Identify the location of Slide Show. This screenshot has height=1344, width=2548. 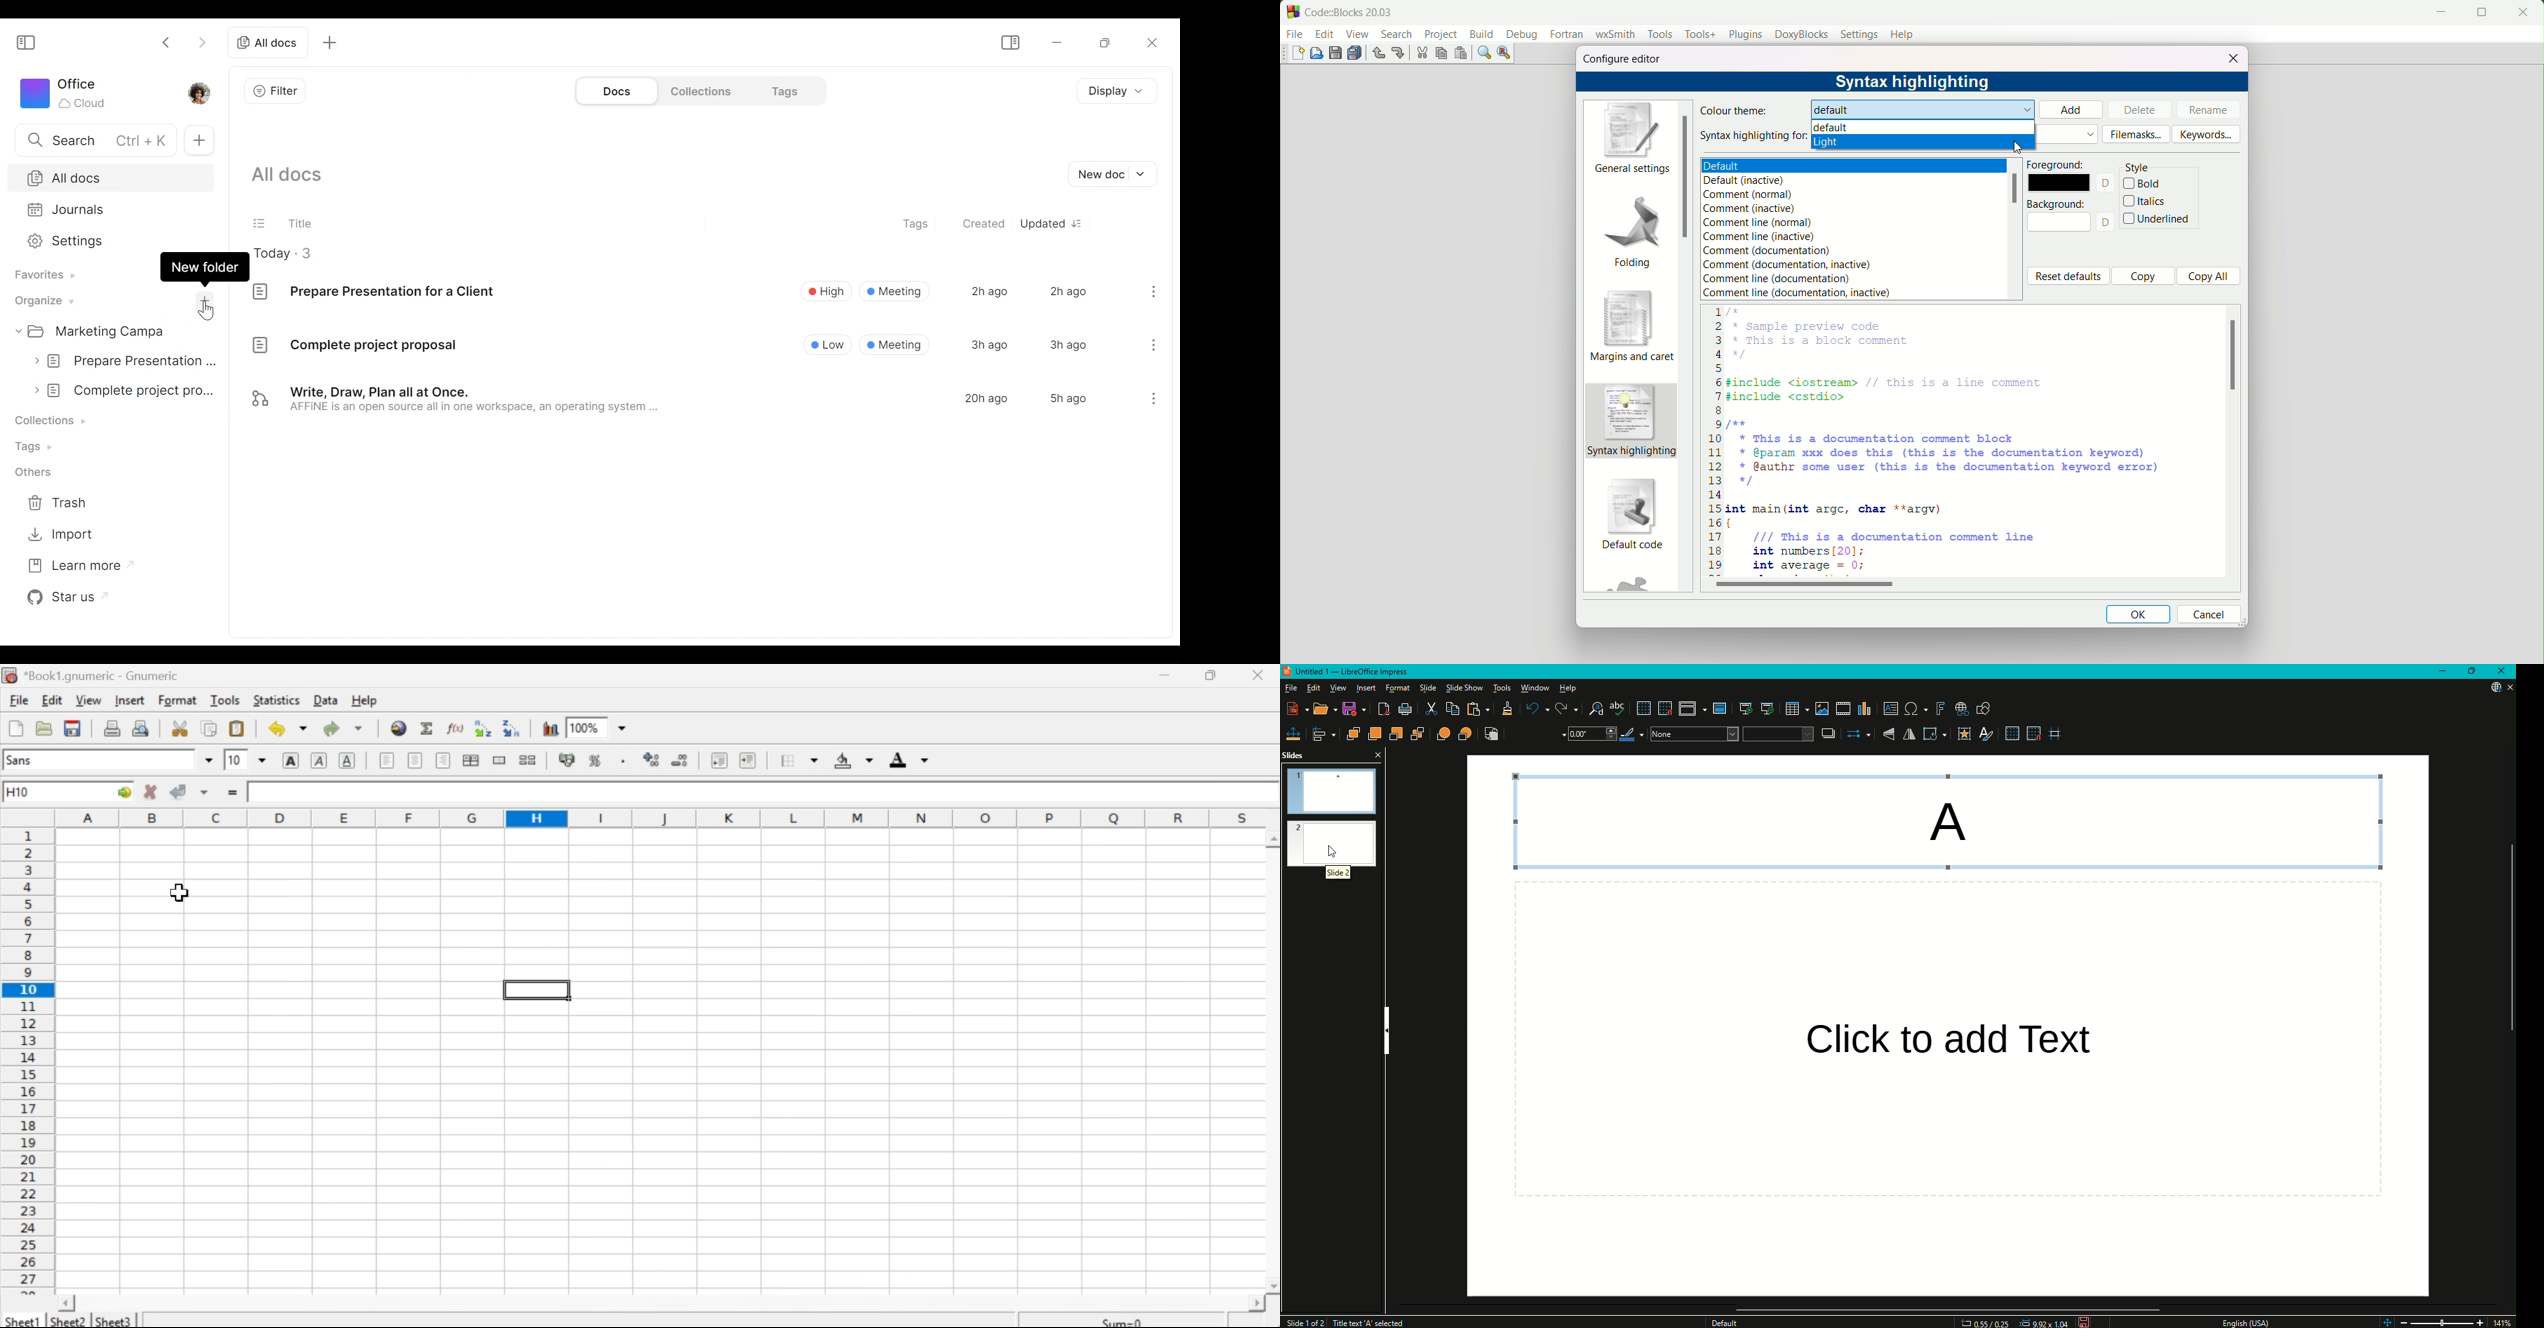
(1465, 688).